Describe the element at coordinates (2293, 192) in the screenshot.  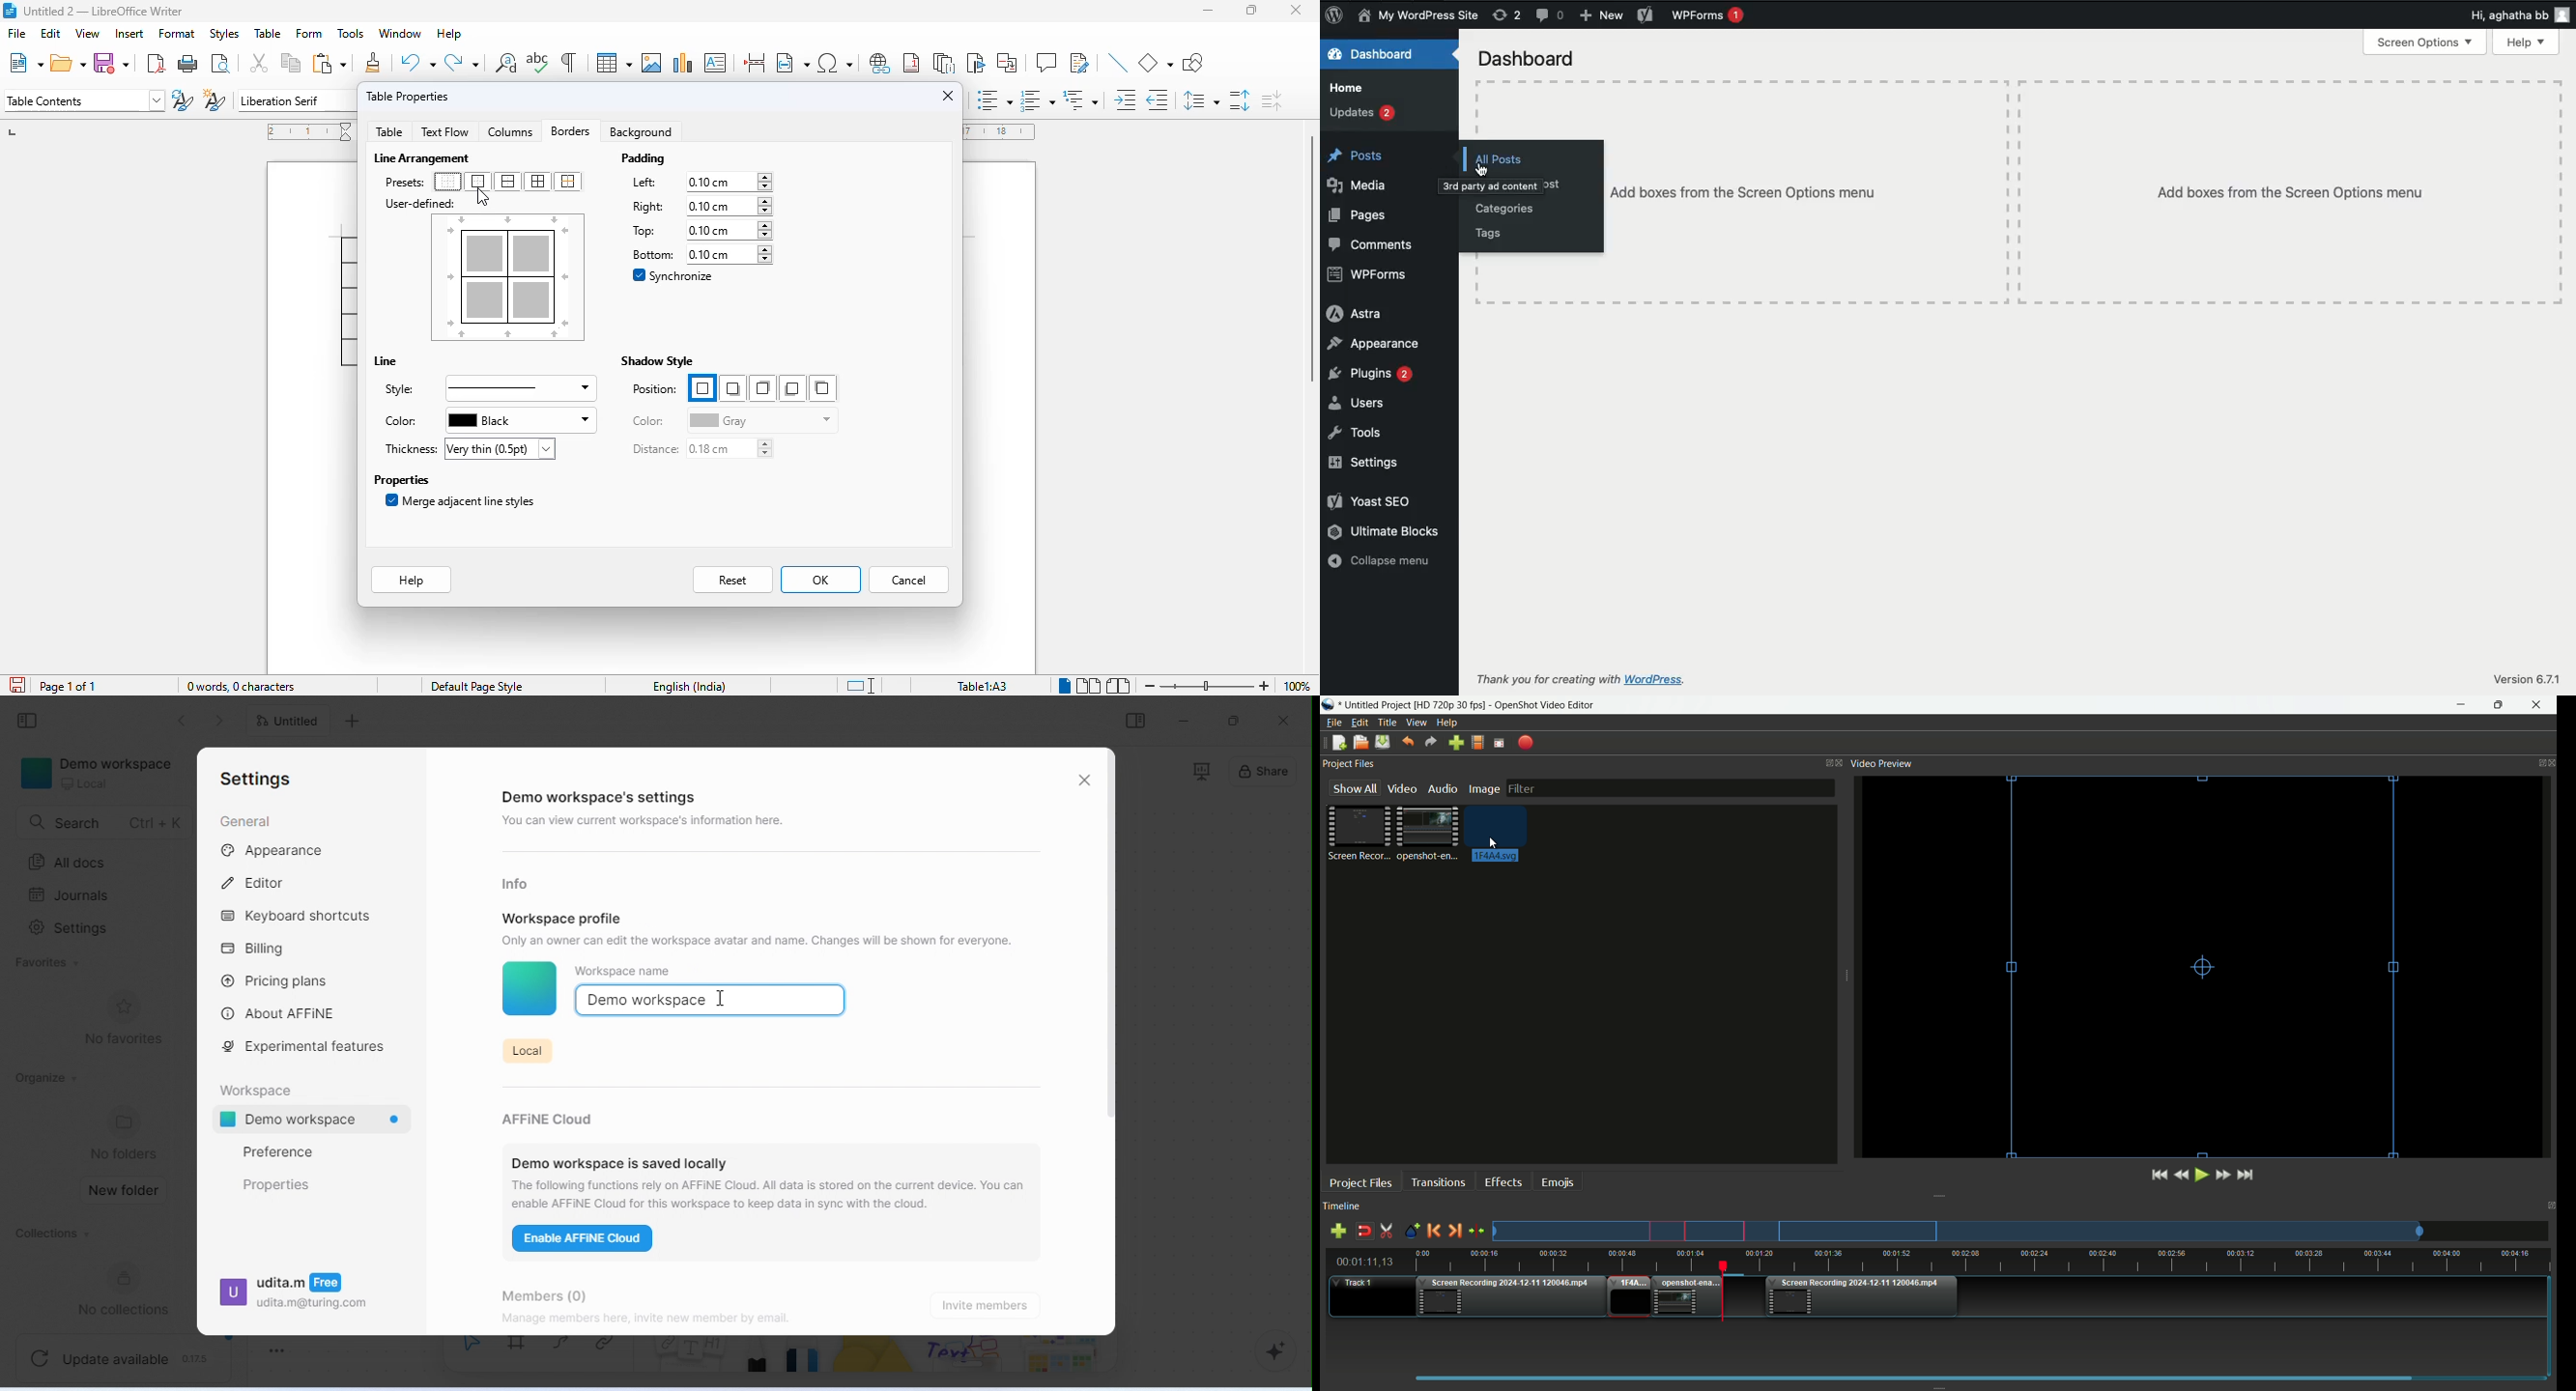
I see `Add boxes from the screen options menu` at that location.